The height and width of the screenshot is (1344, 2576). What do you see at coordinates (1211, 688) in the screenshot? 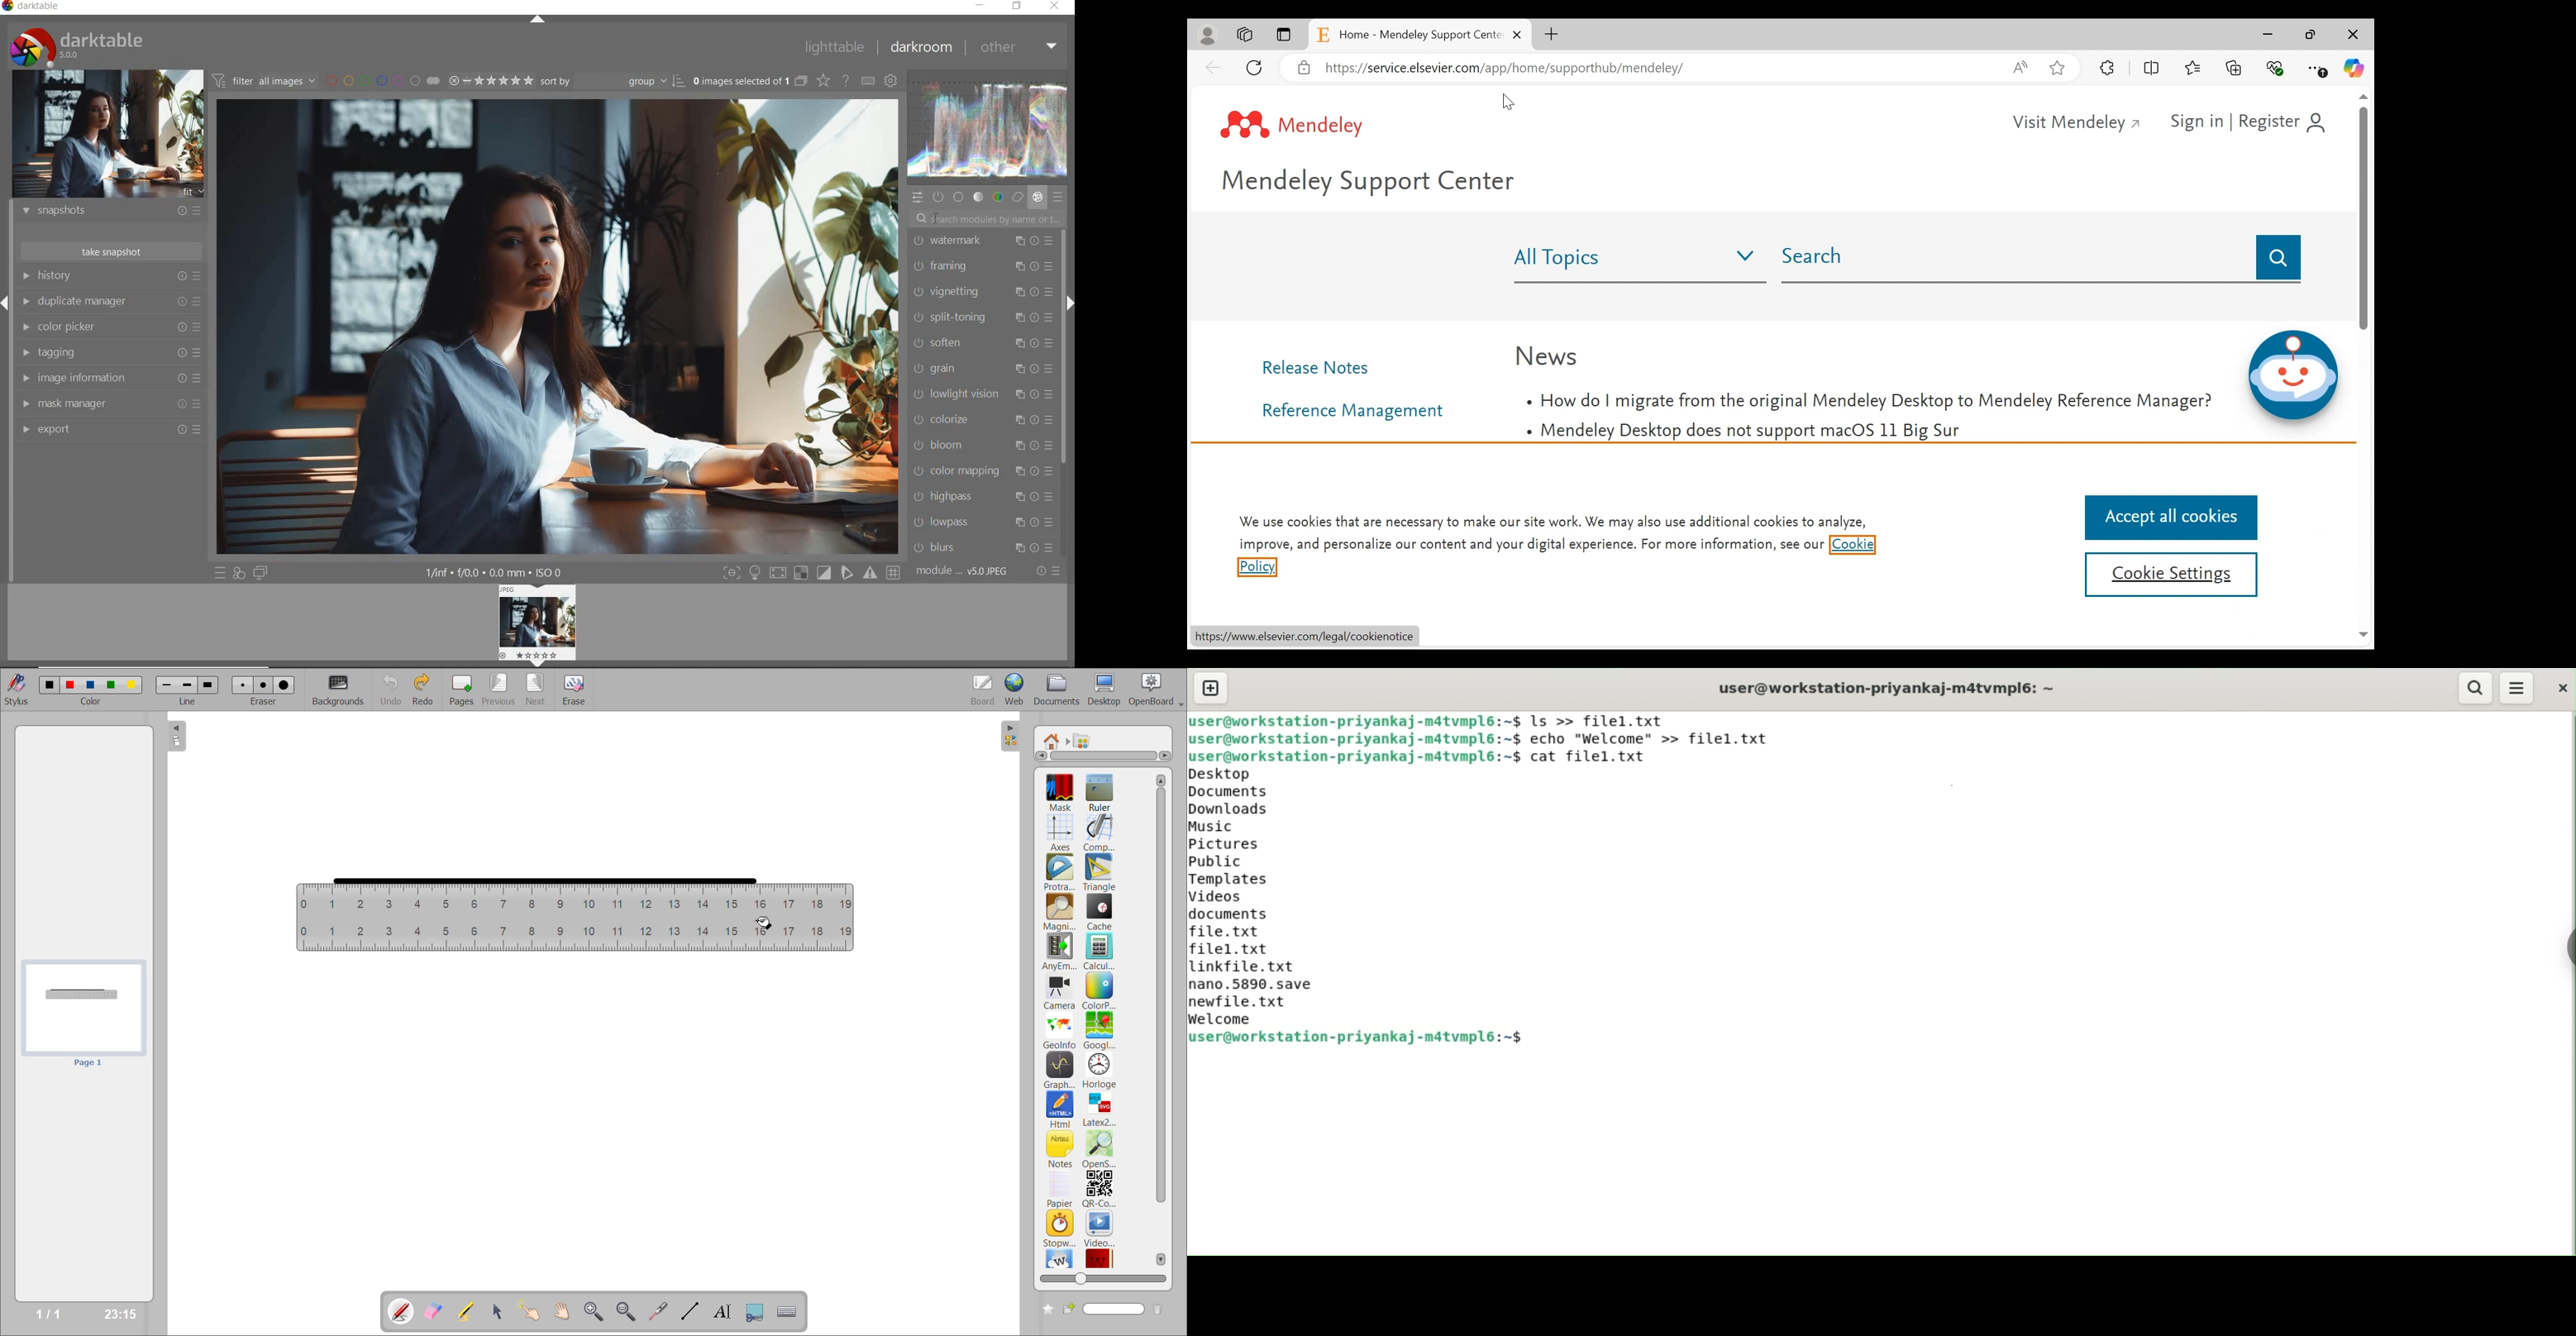
I see `new tab` at bounding box center [1211, 688].